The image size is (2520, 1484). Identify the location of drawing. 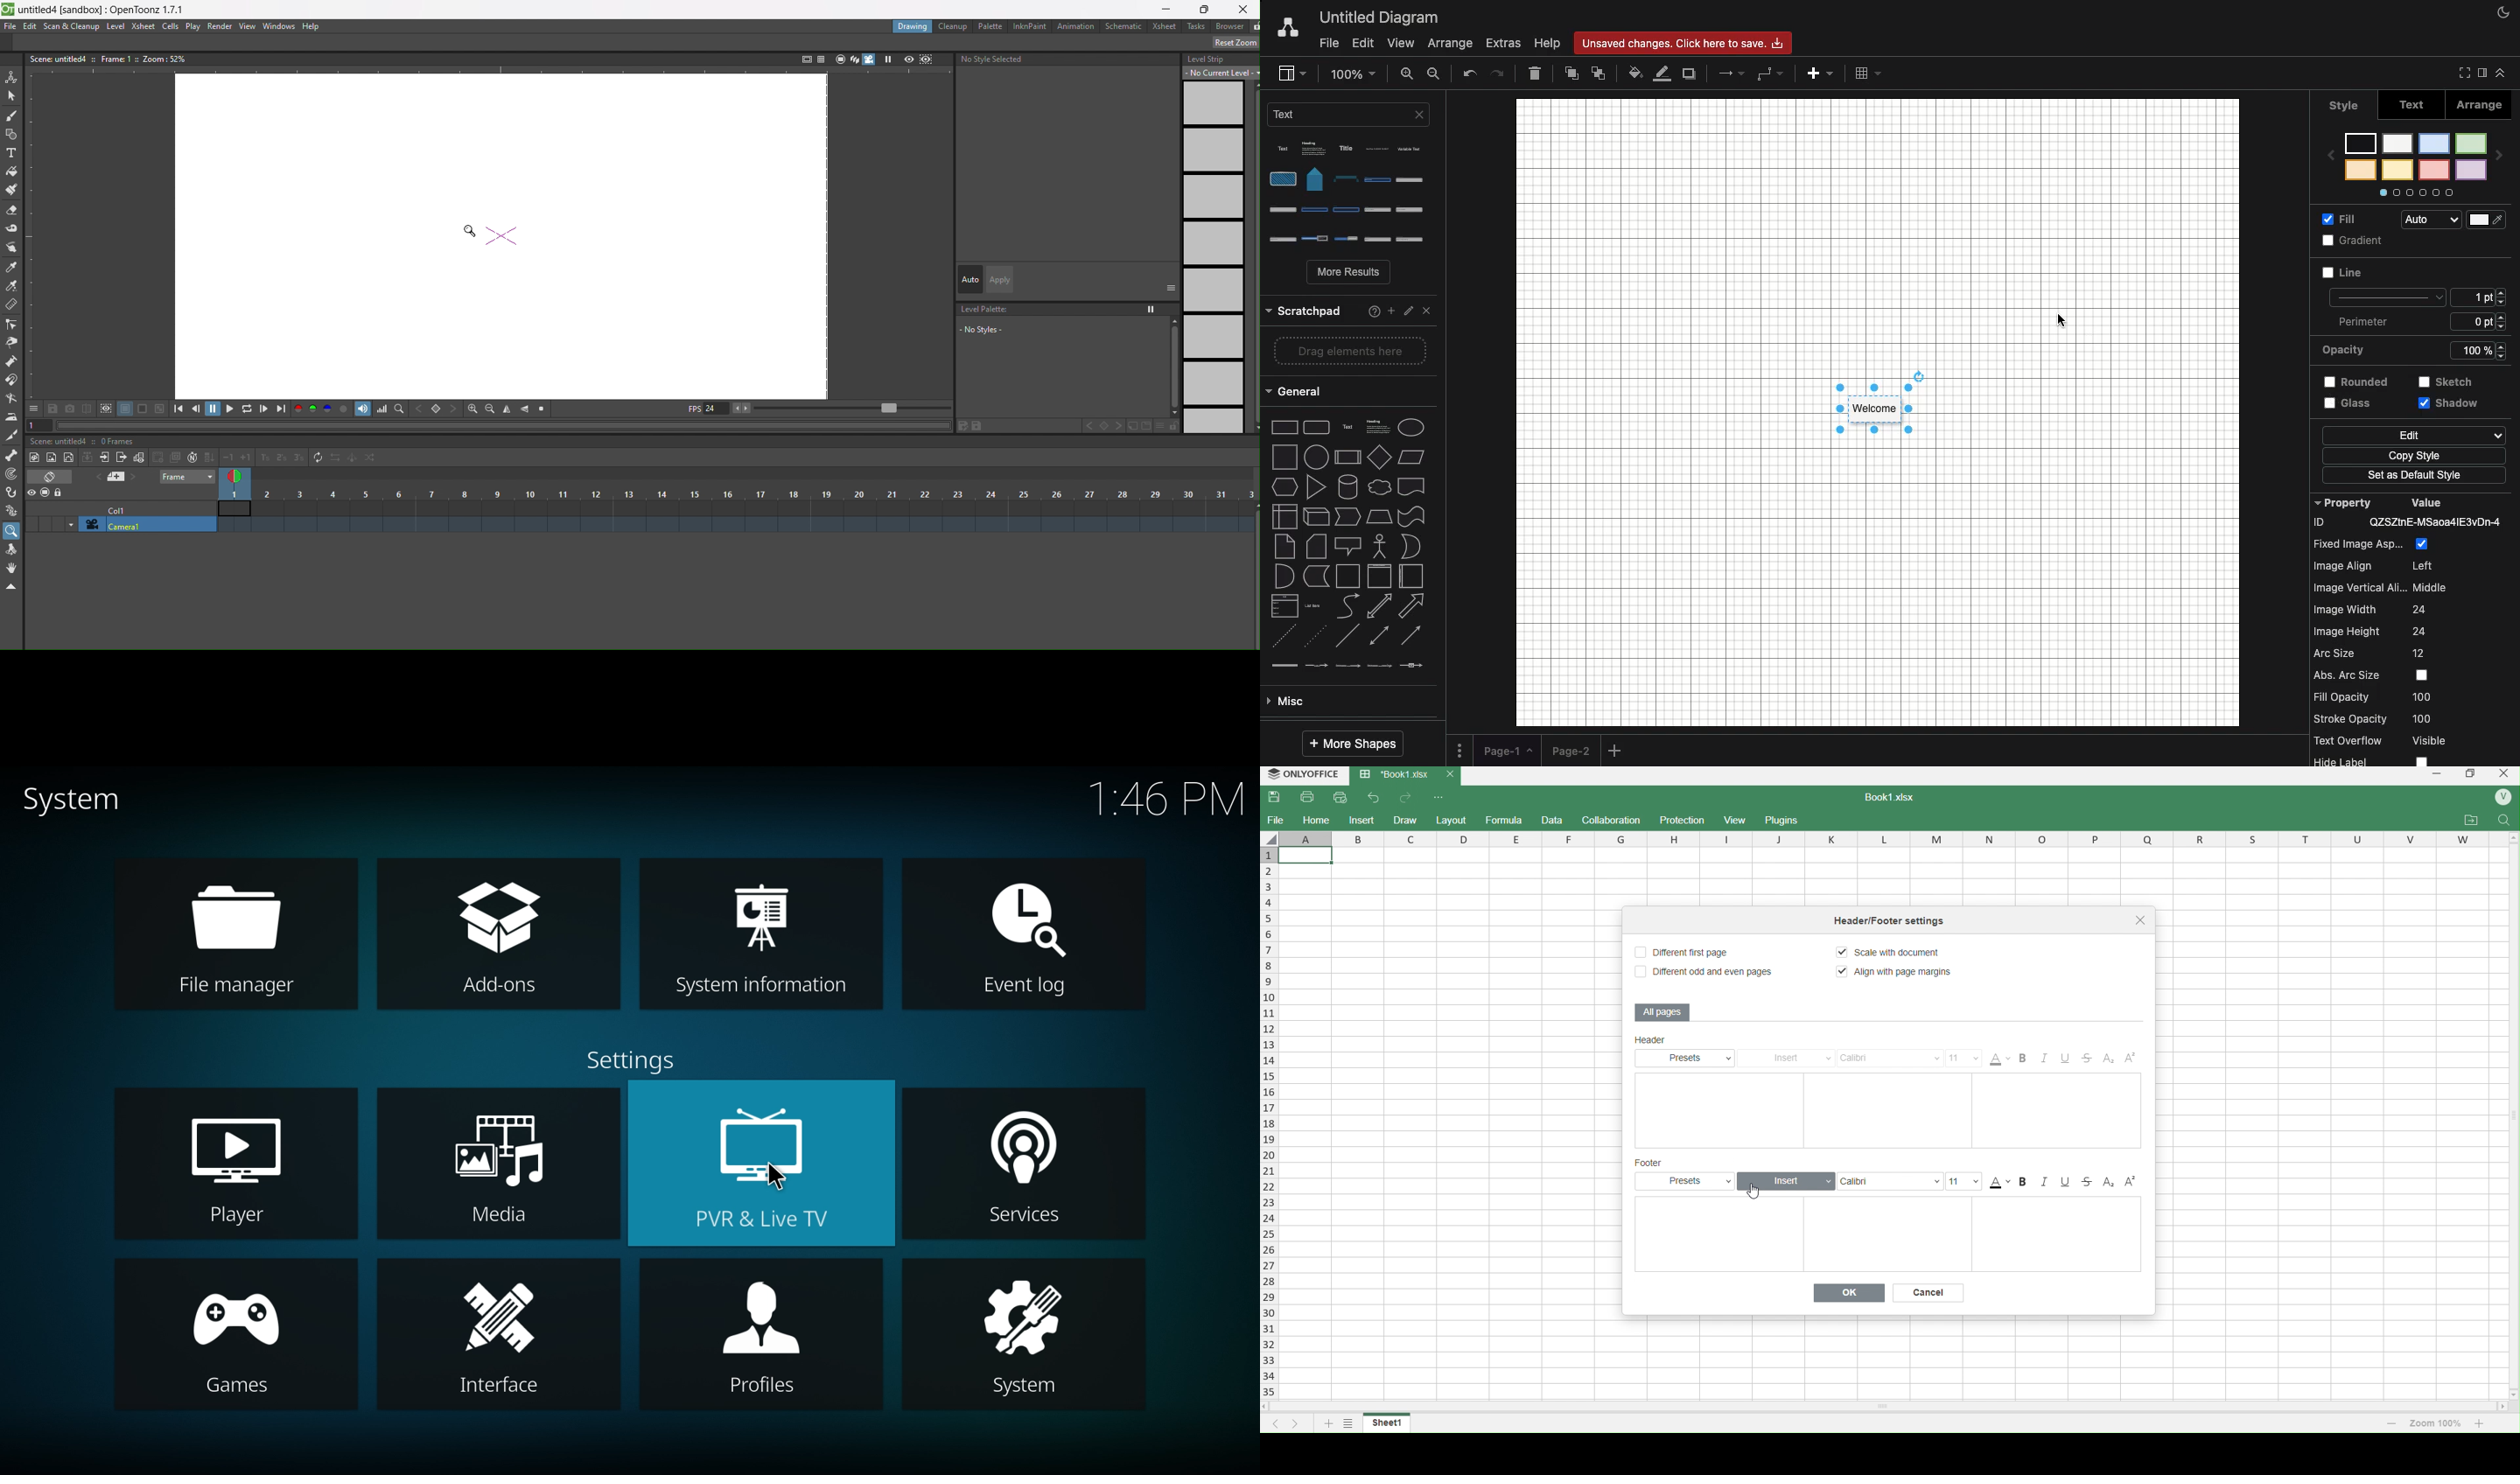
(913, 26).